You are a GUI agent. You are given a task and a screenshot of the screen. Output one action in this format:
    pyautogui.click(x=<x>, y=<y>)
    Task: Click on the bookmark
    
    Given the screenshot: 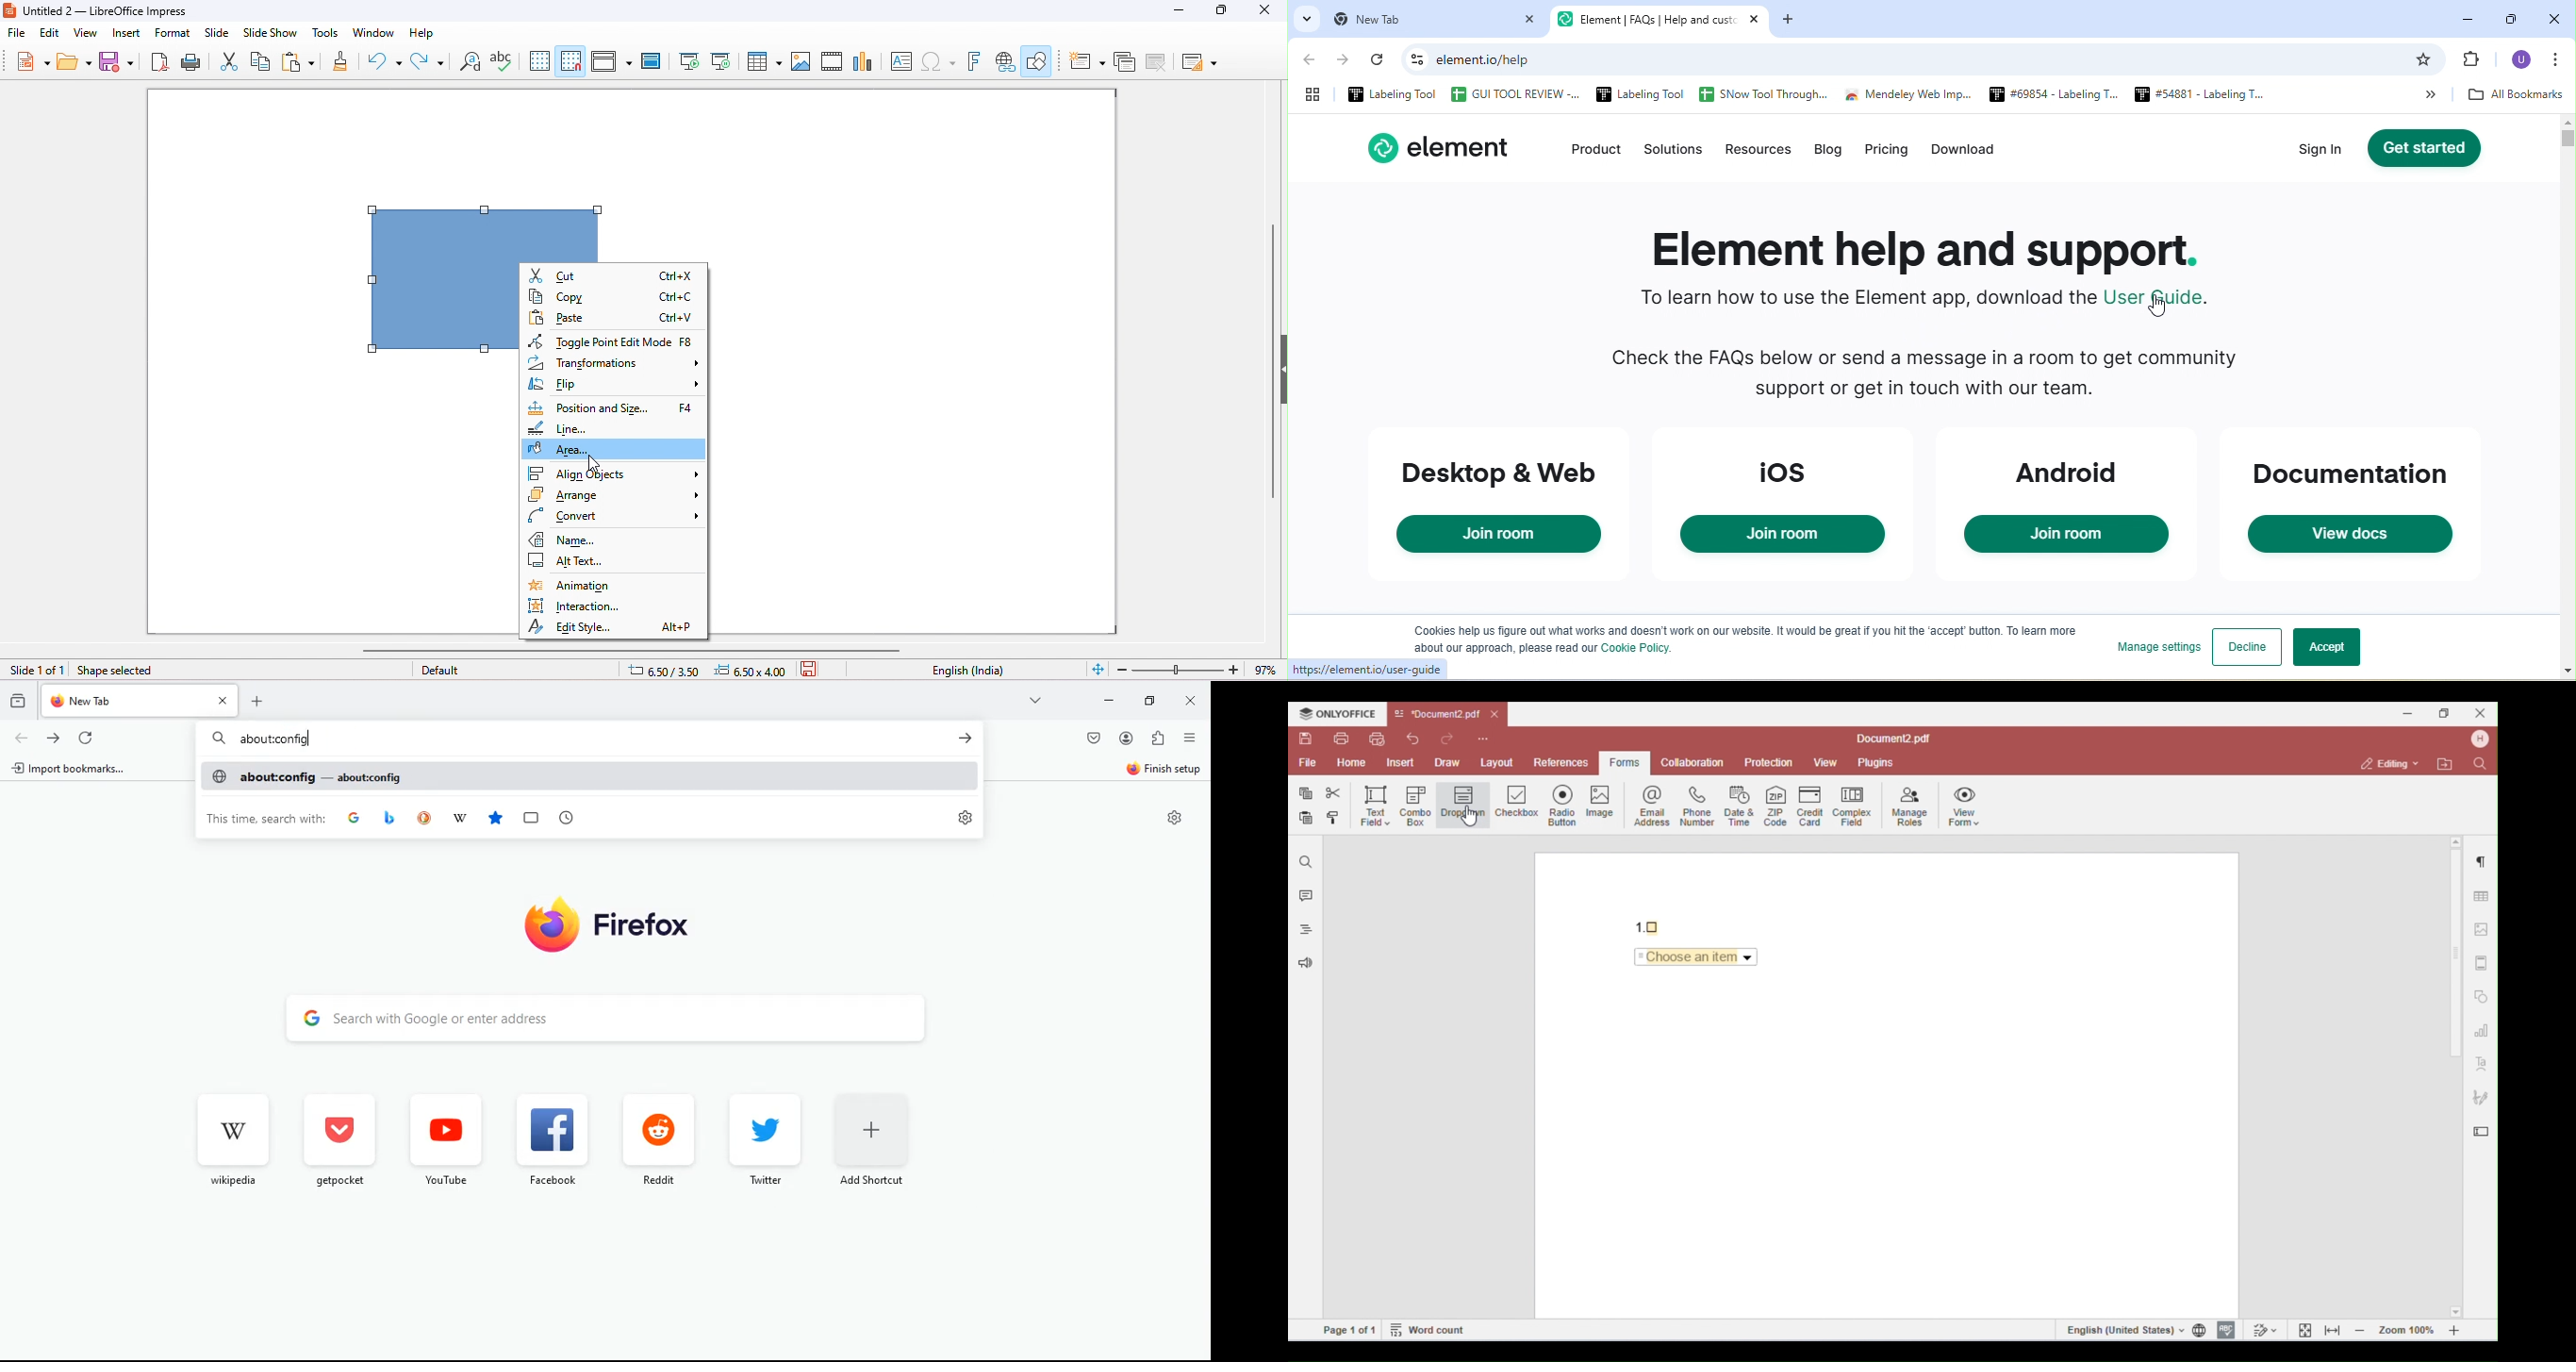 What is the action you would take?
    pyautogui.click(x=2427, y=59)
    